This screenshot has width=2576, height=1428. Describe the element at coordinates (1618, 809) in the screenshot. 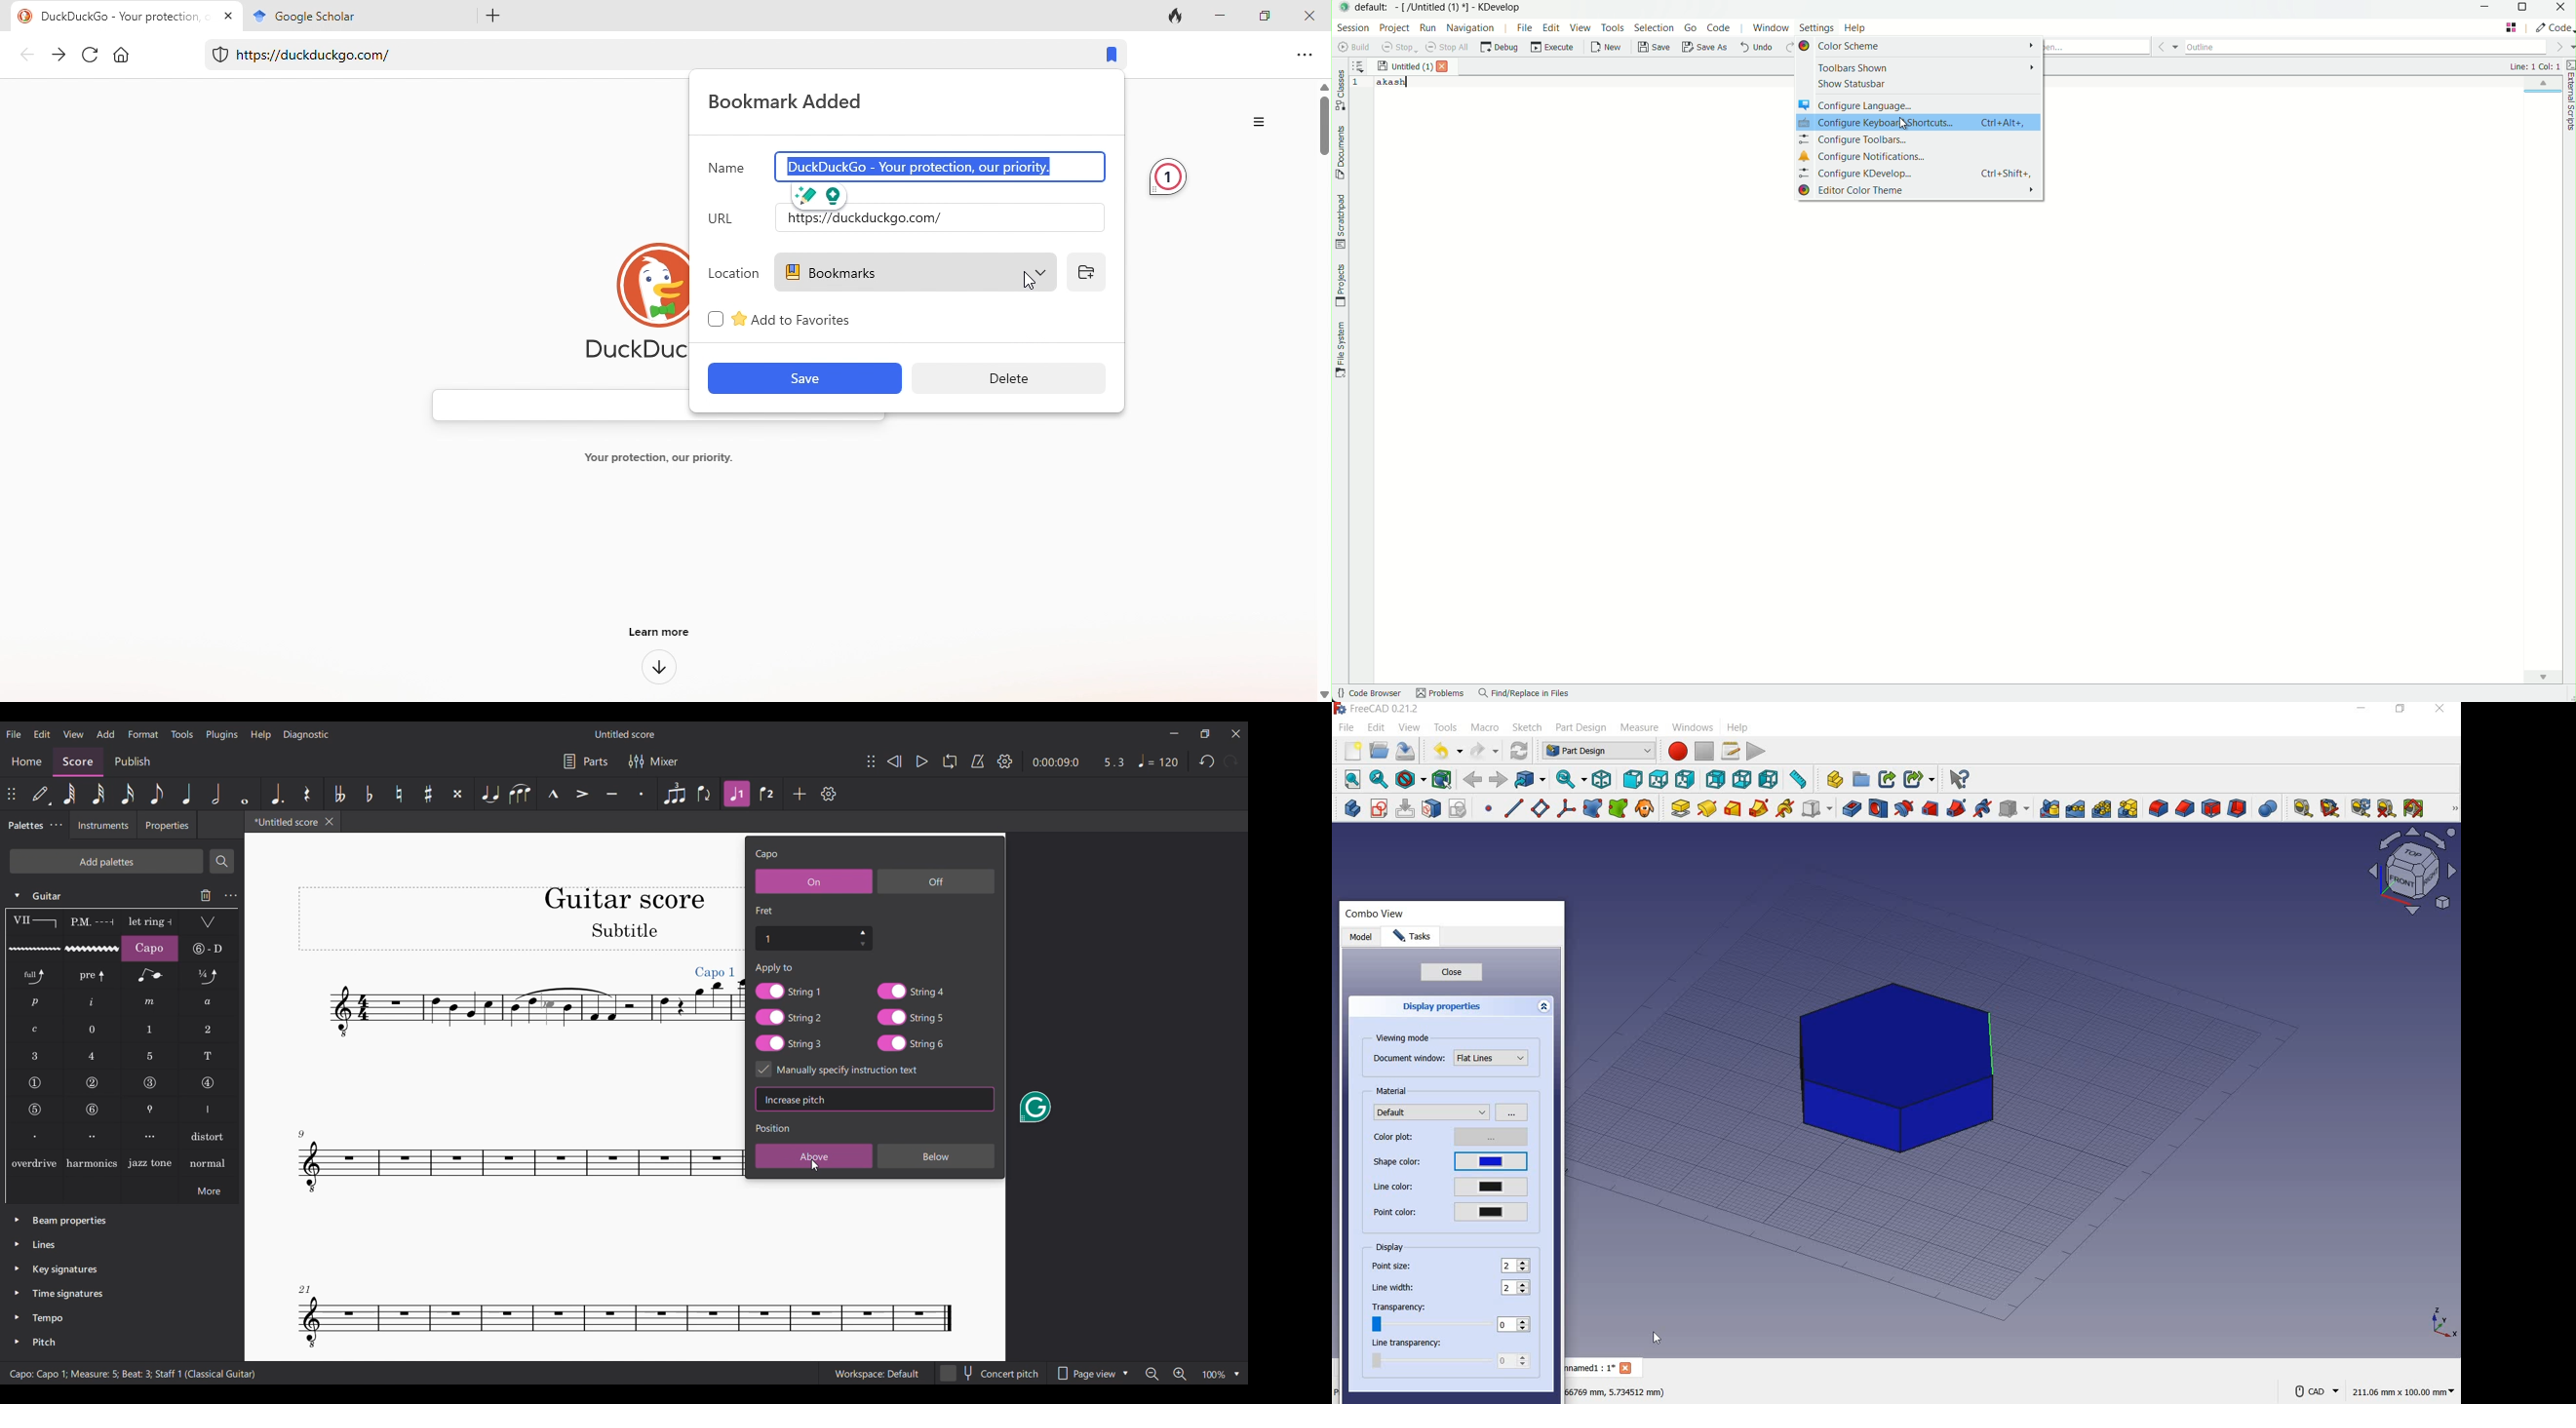

I see `create s sub-object shape binder` at that location.